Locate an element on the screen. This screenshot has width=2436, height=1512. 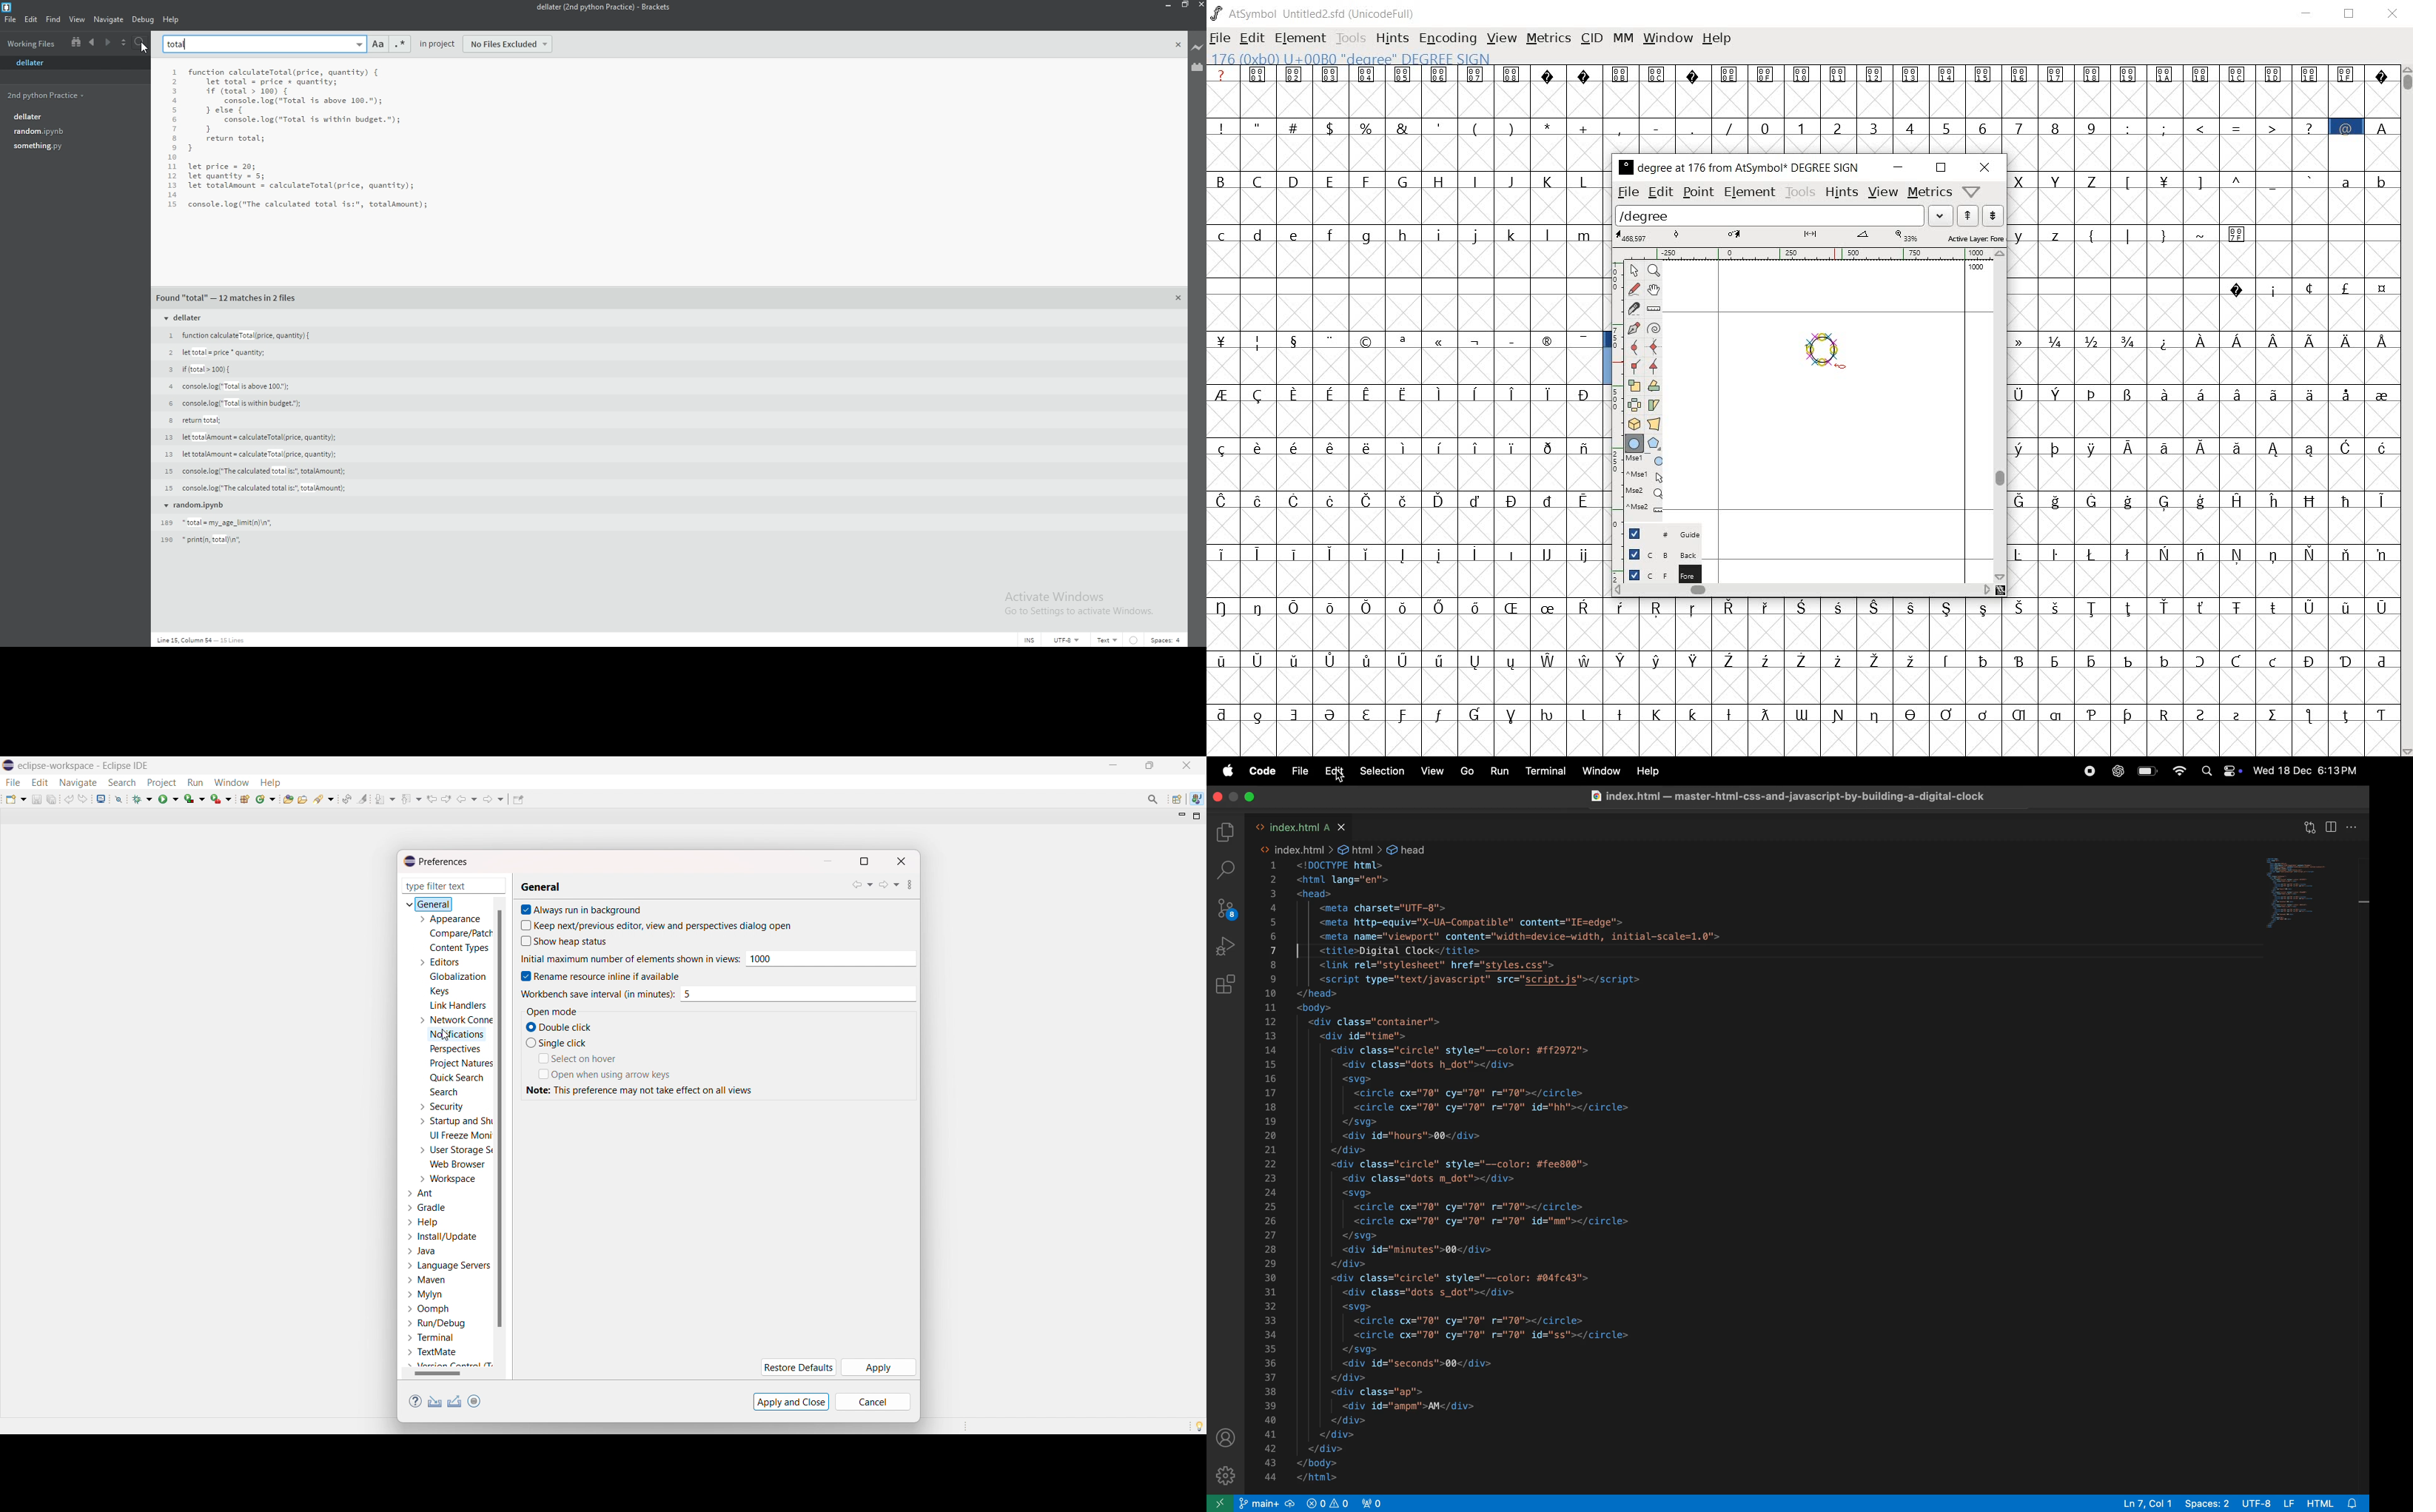
capital letters B - Z is located at coordinates (1407, 180).